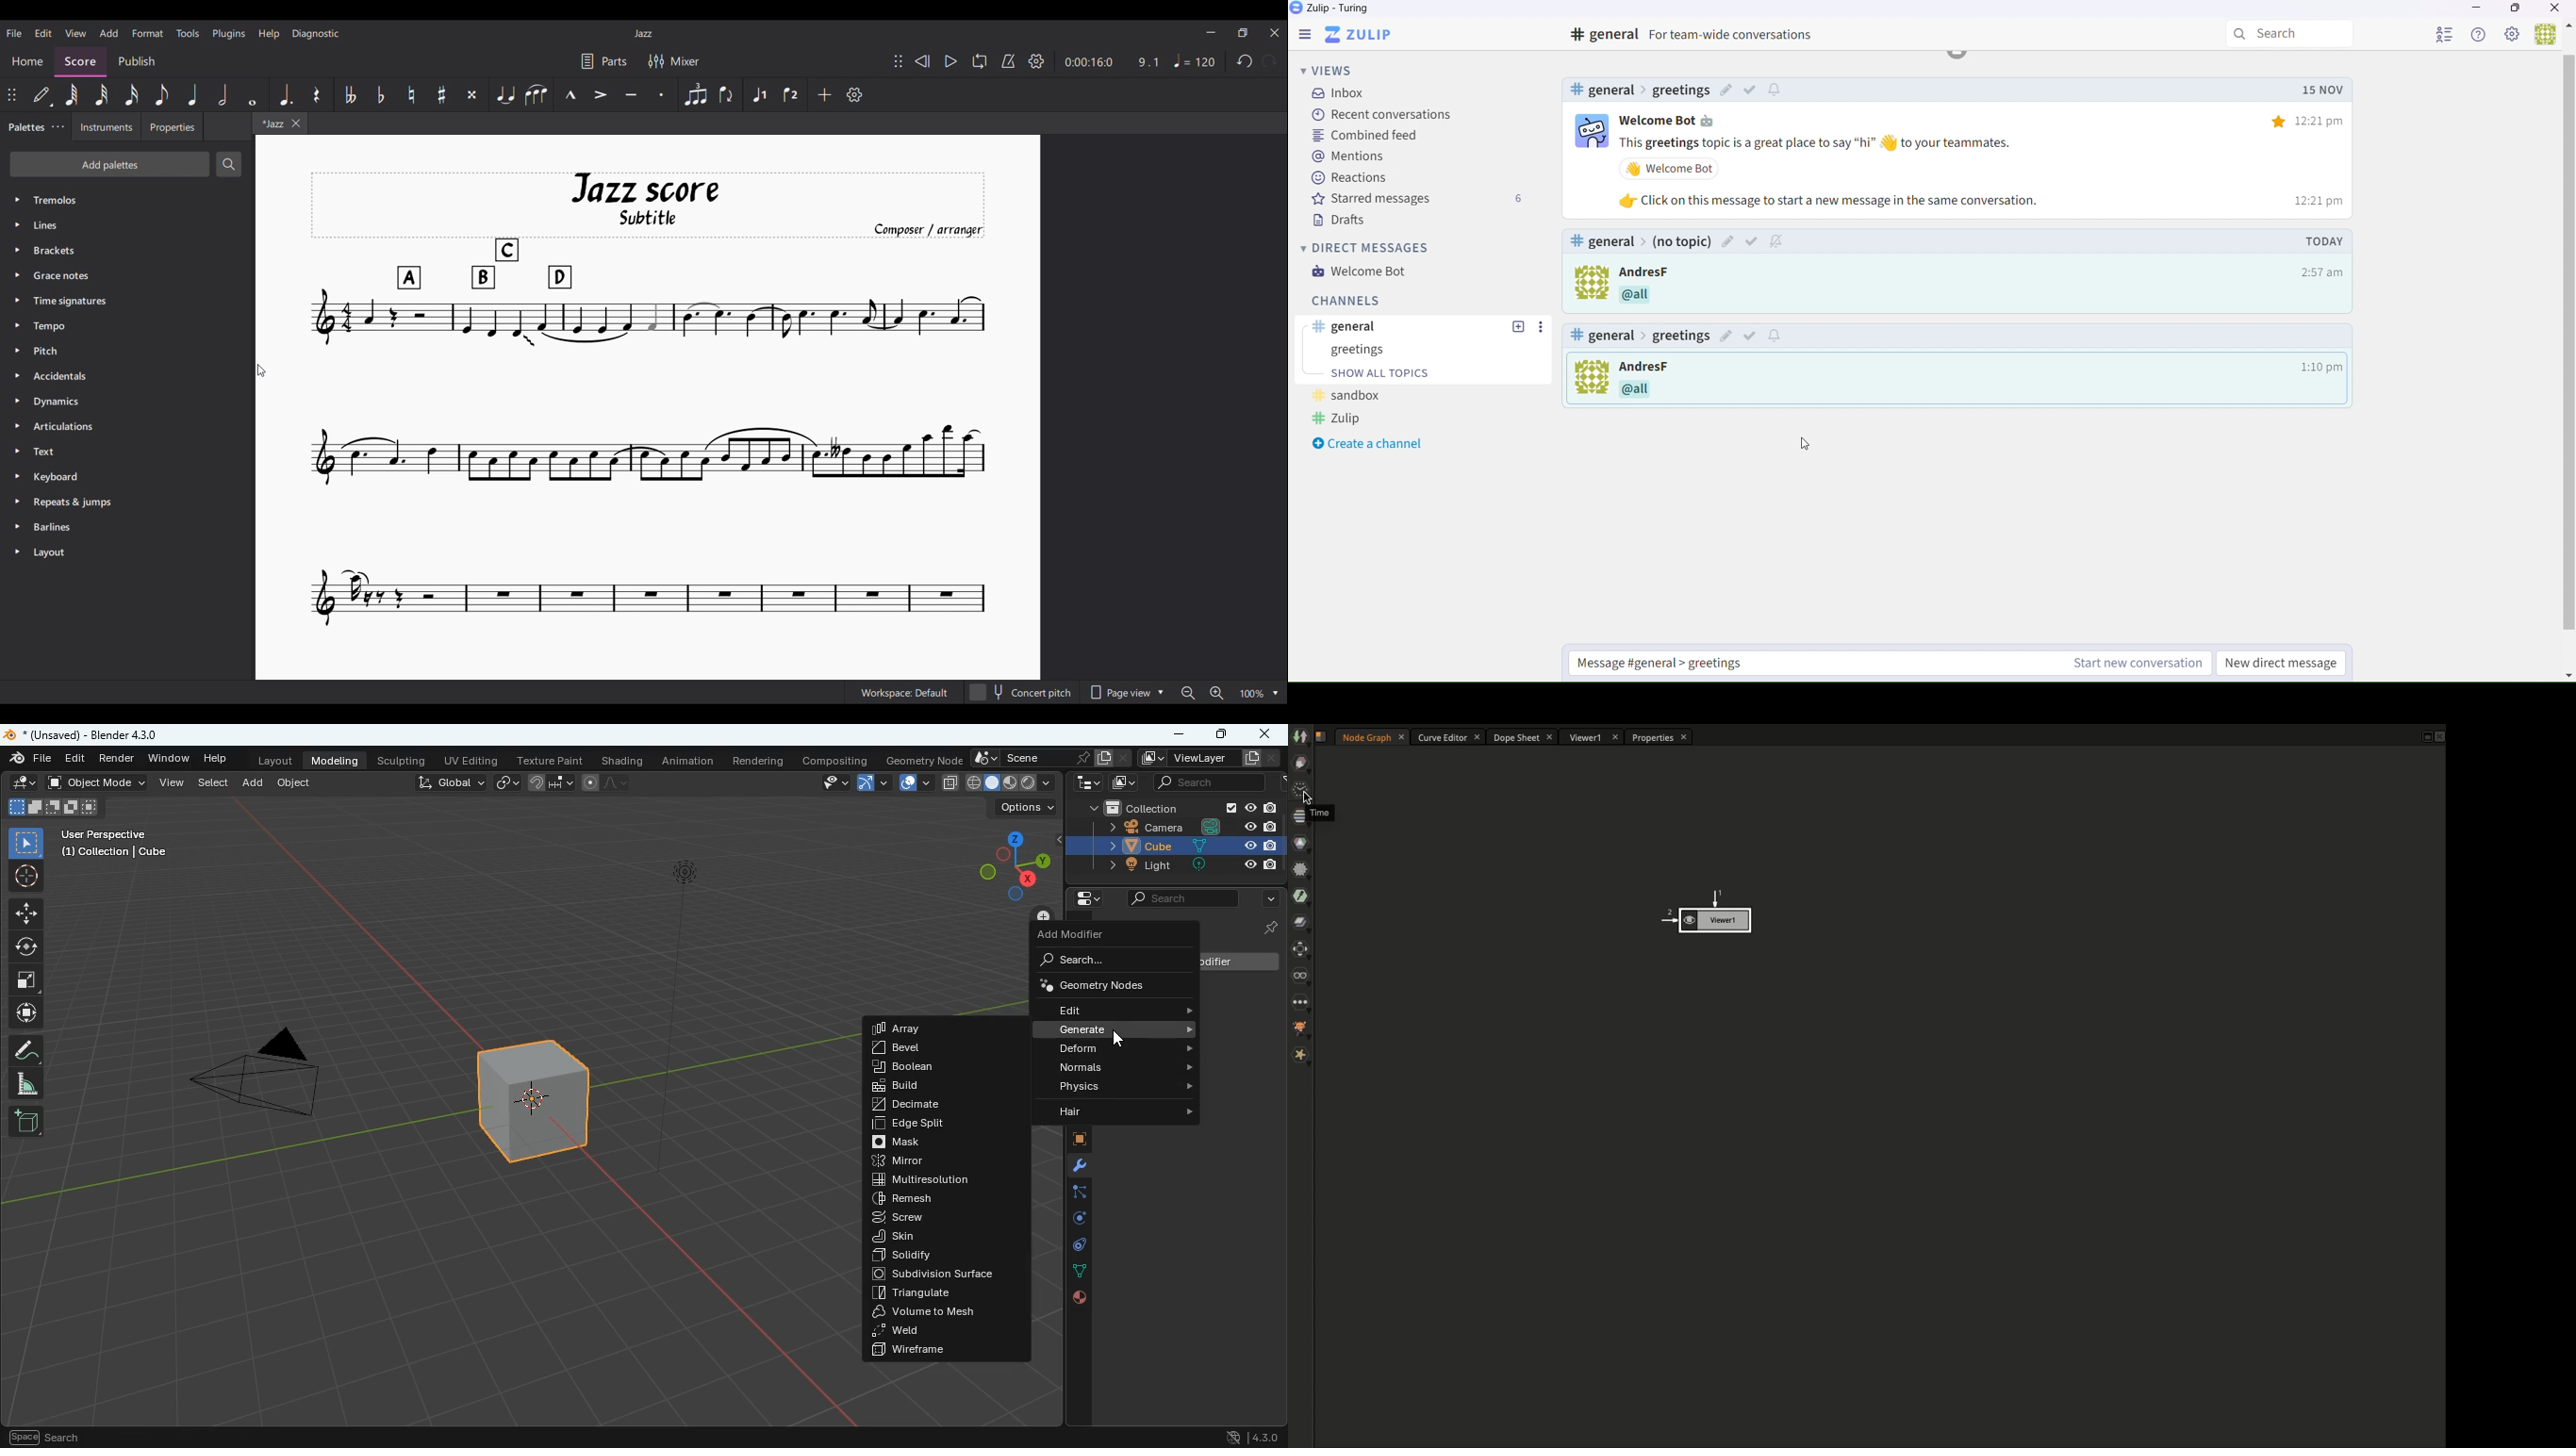 The image size is (2576, 1456). I want to click on Flip direction, so click(728, 95).